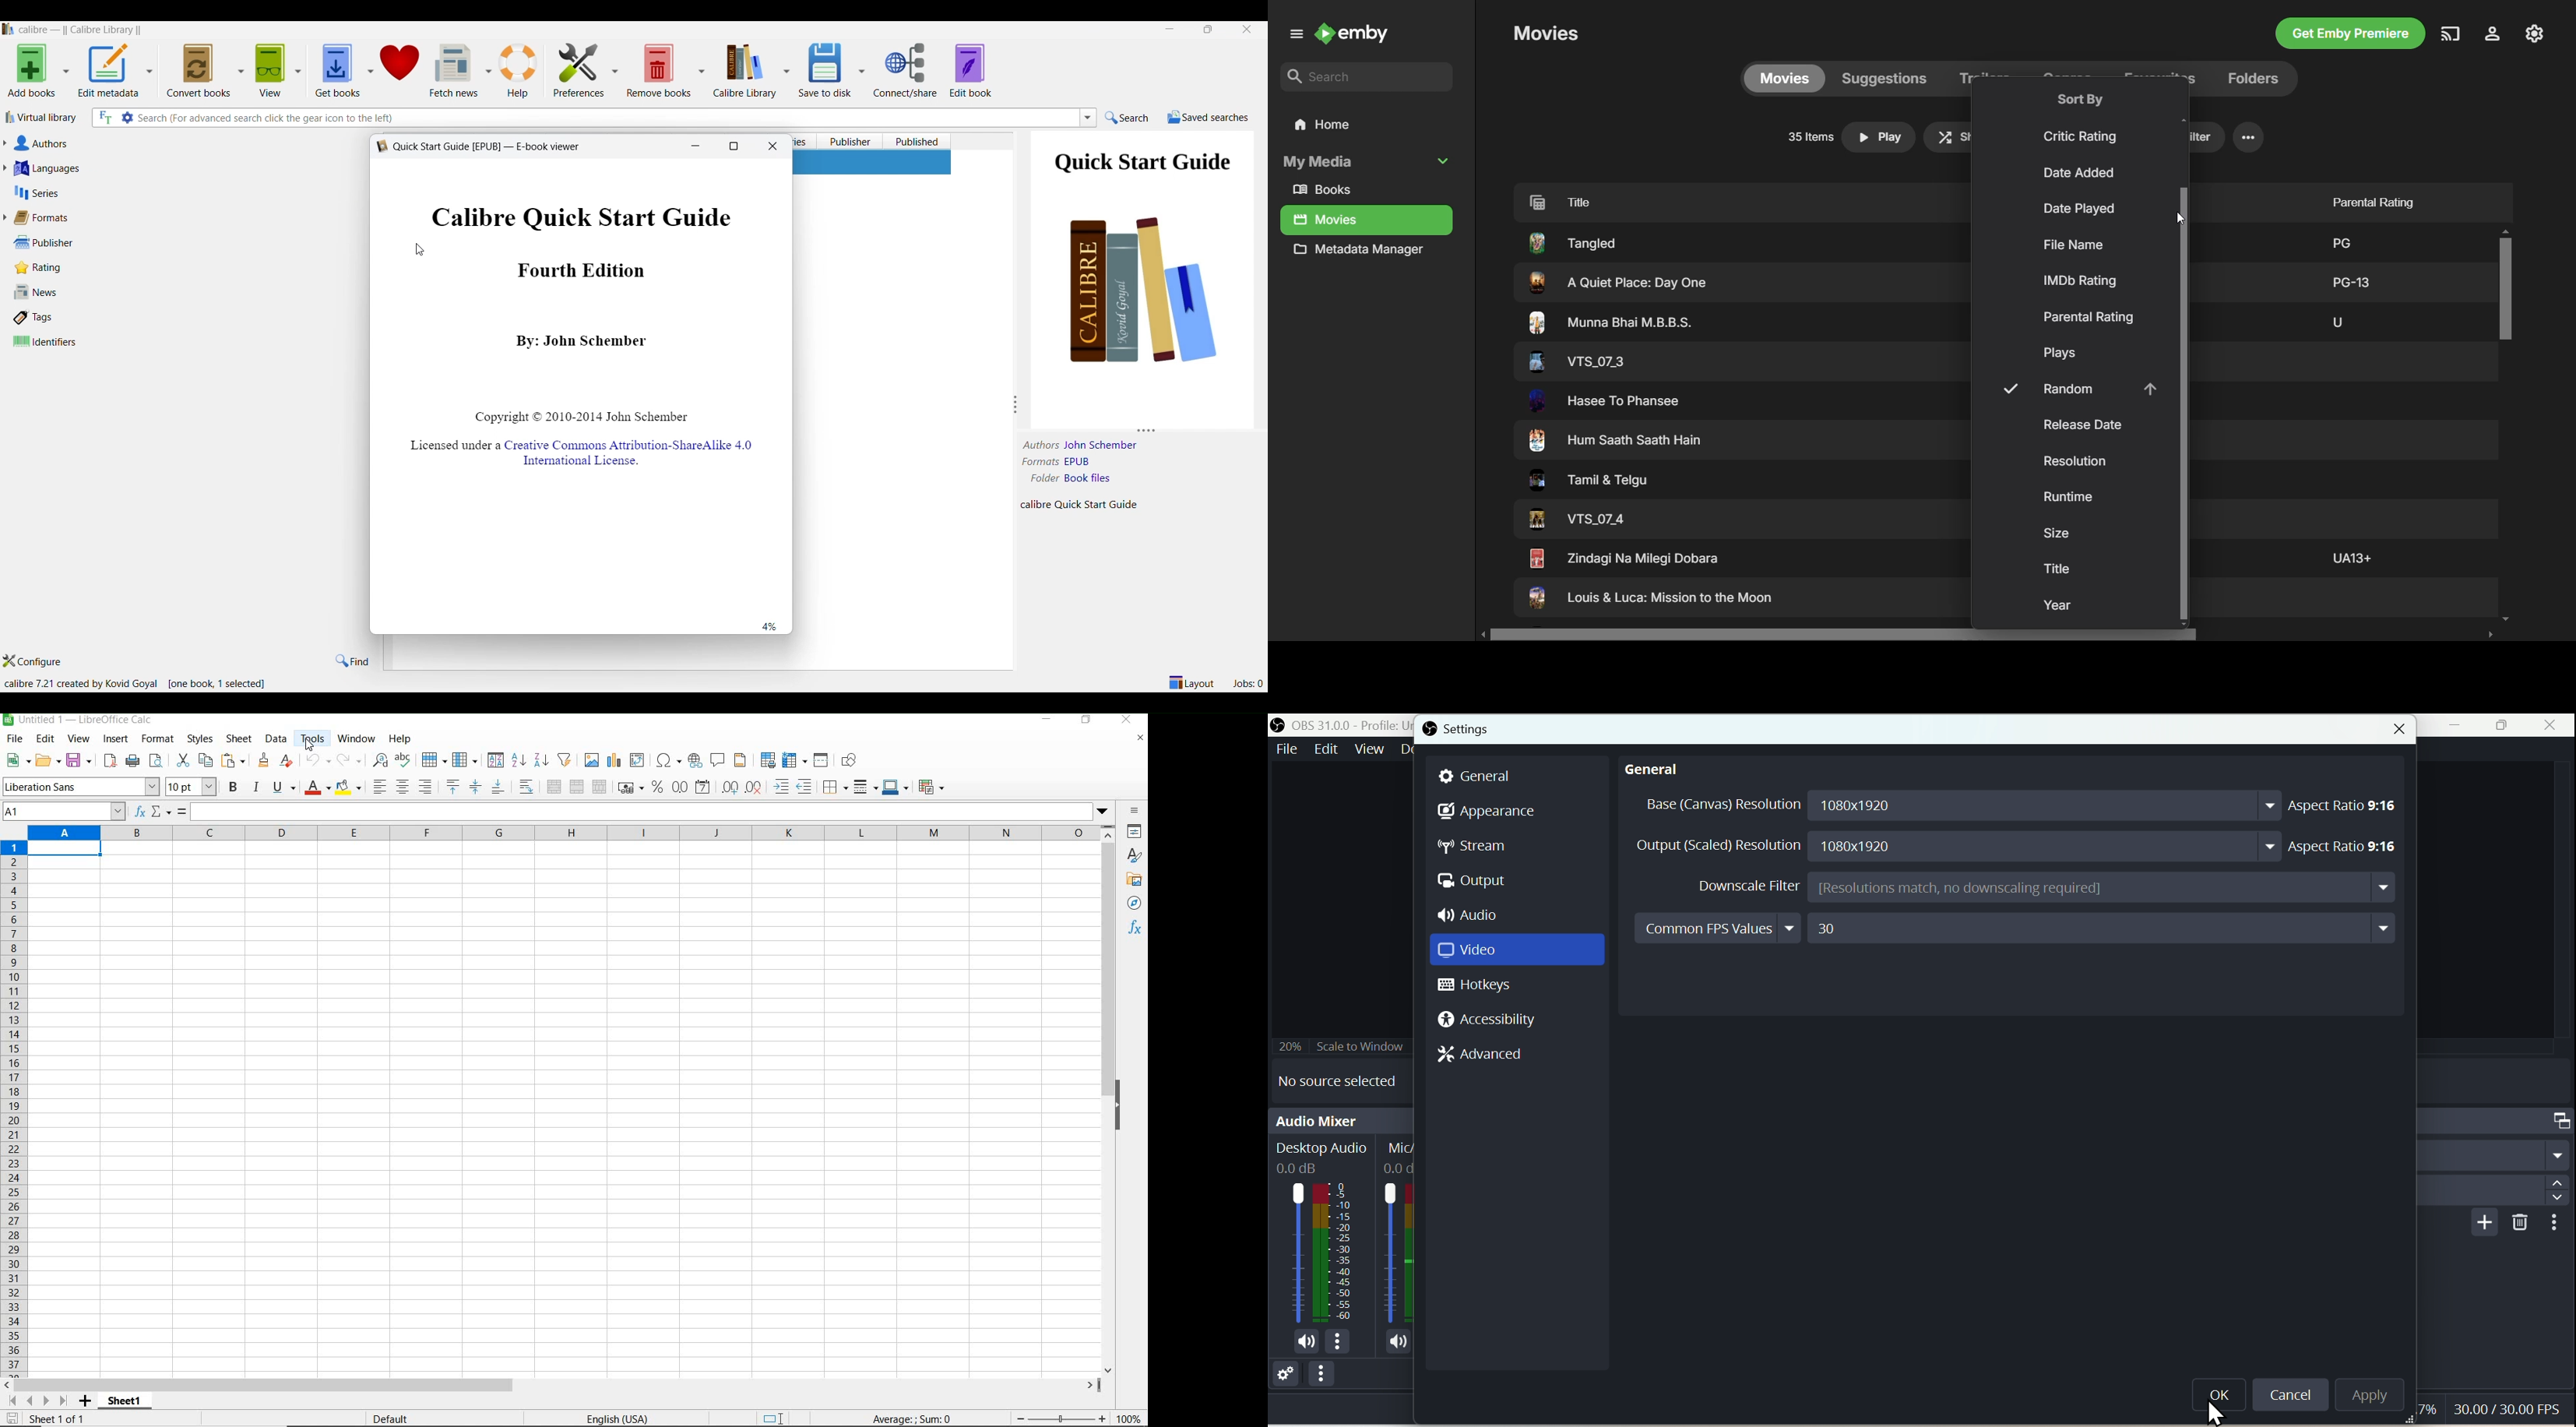 The width and height of the screenshot is (2576, 1428). Describe the element at coordinates (316, 761) in the screenshot. I see `undo` at that location.